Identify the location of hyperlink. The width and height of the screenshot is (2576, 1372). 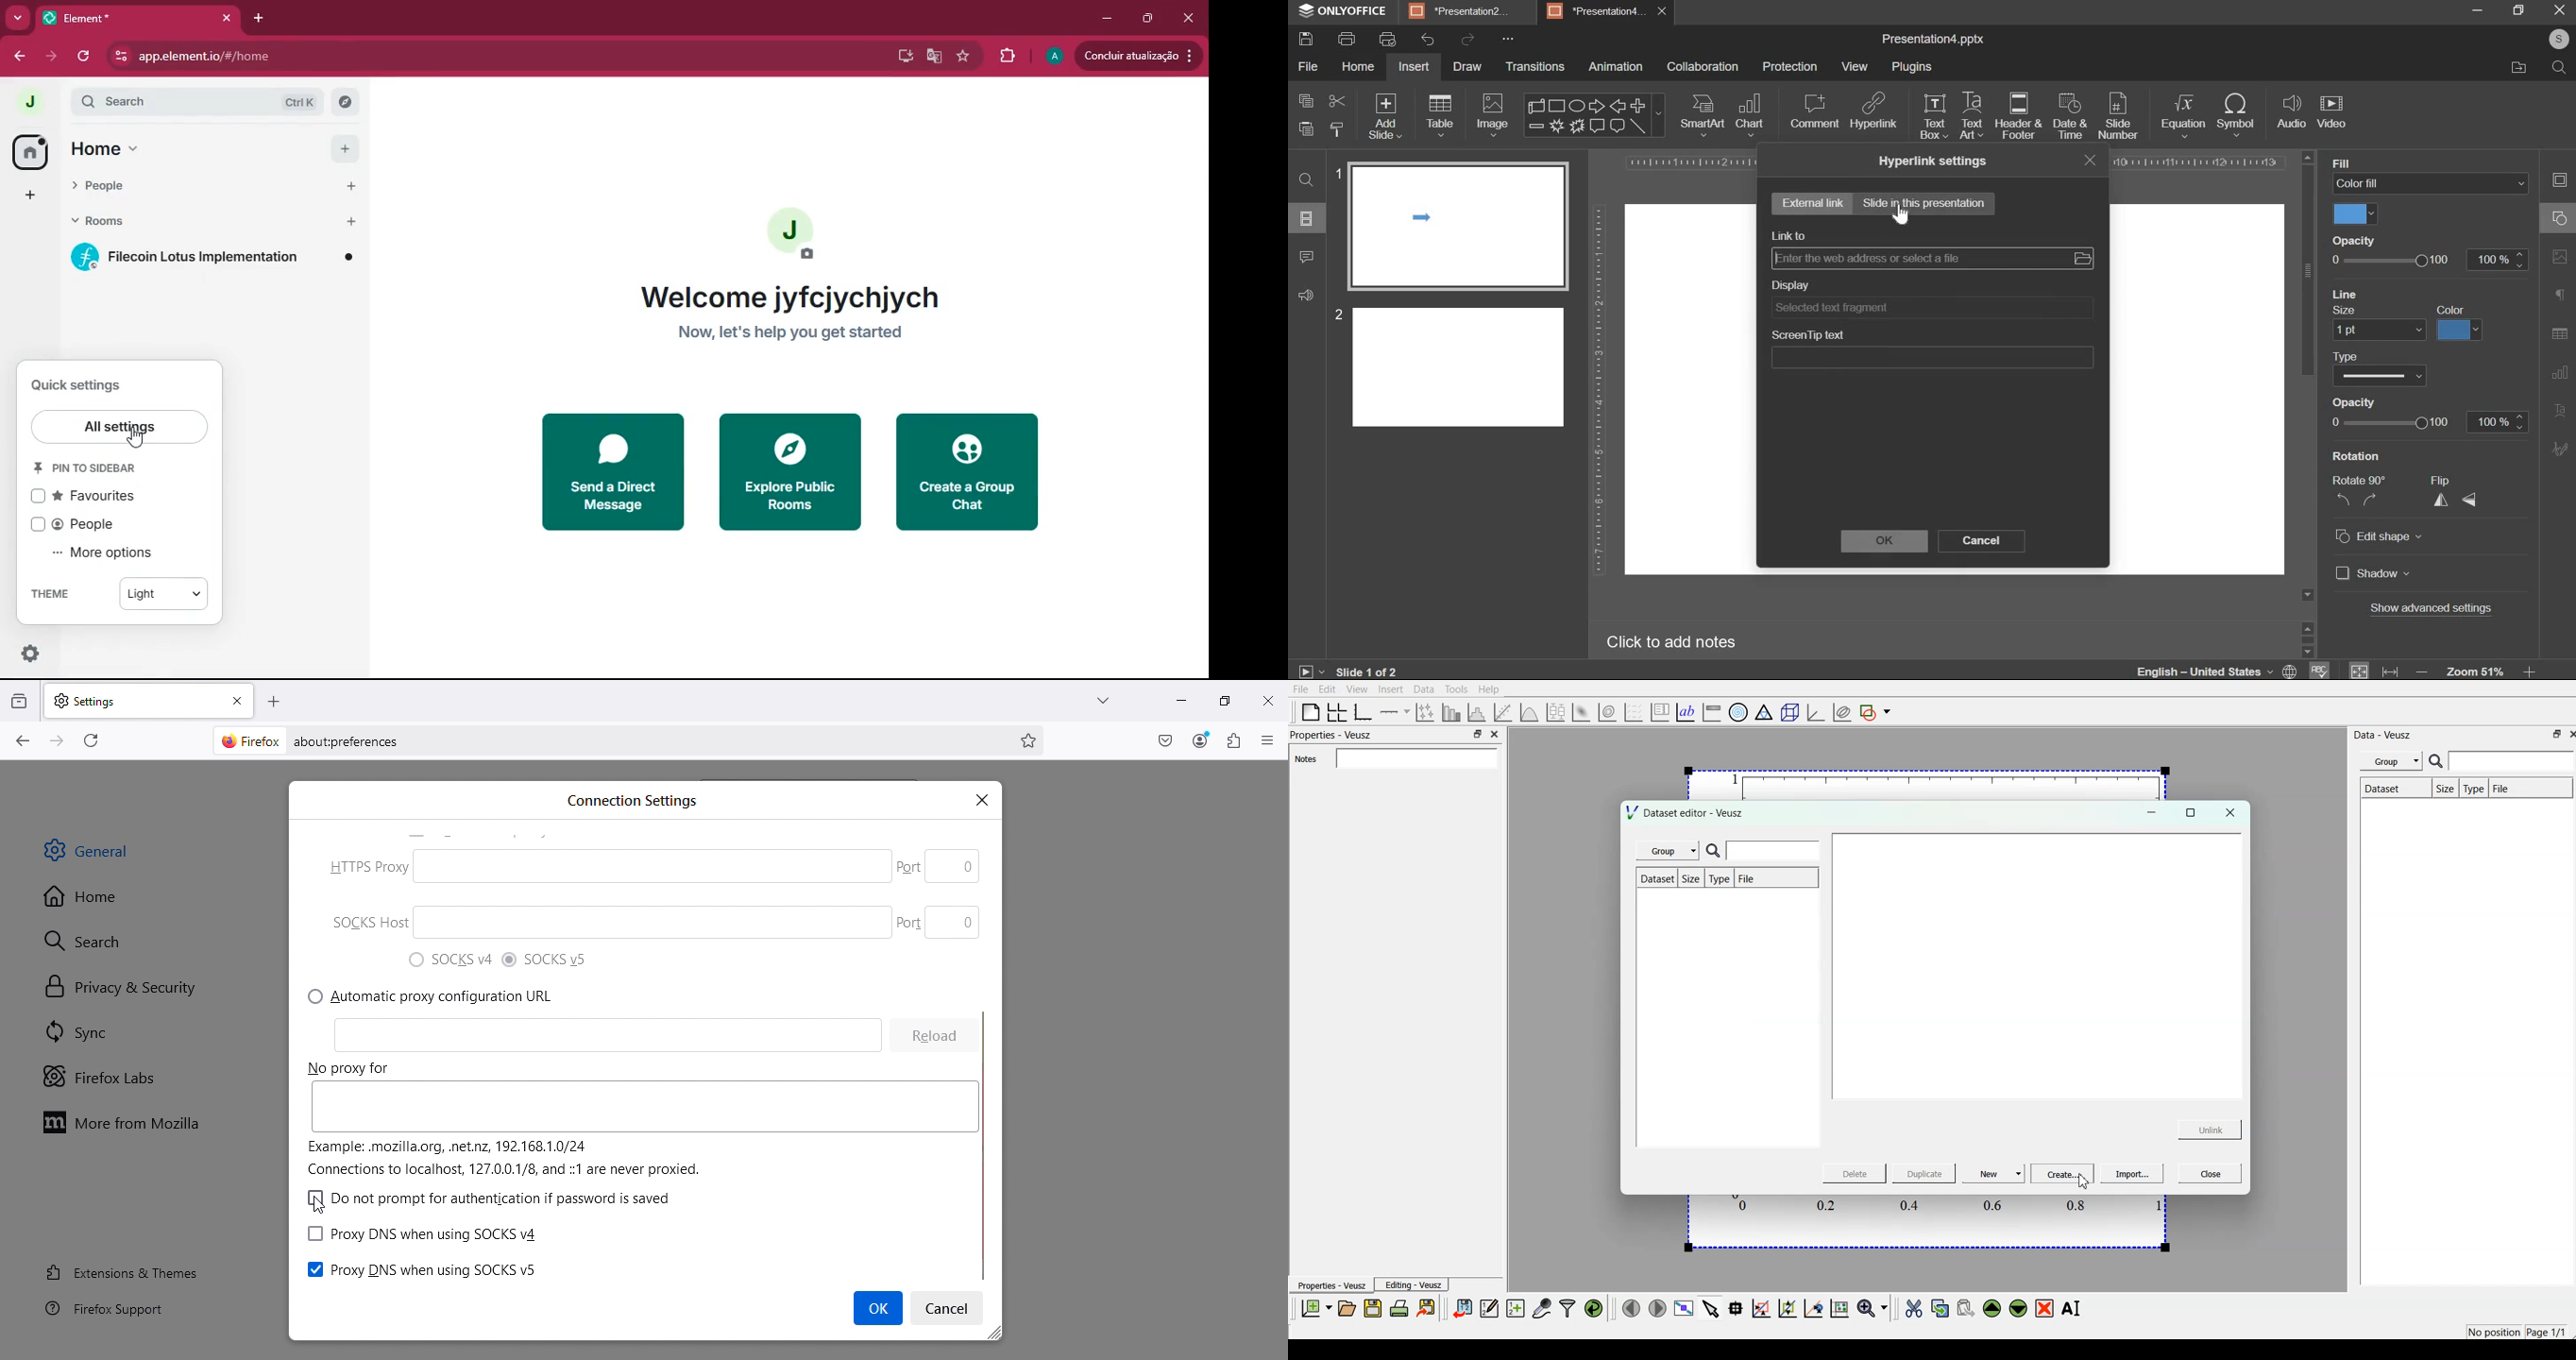
(1873, 113).